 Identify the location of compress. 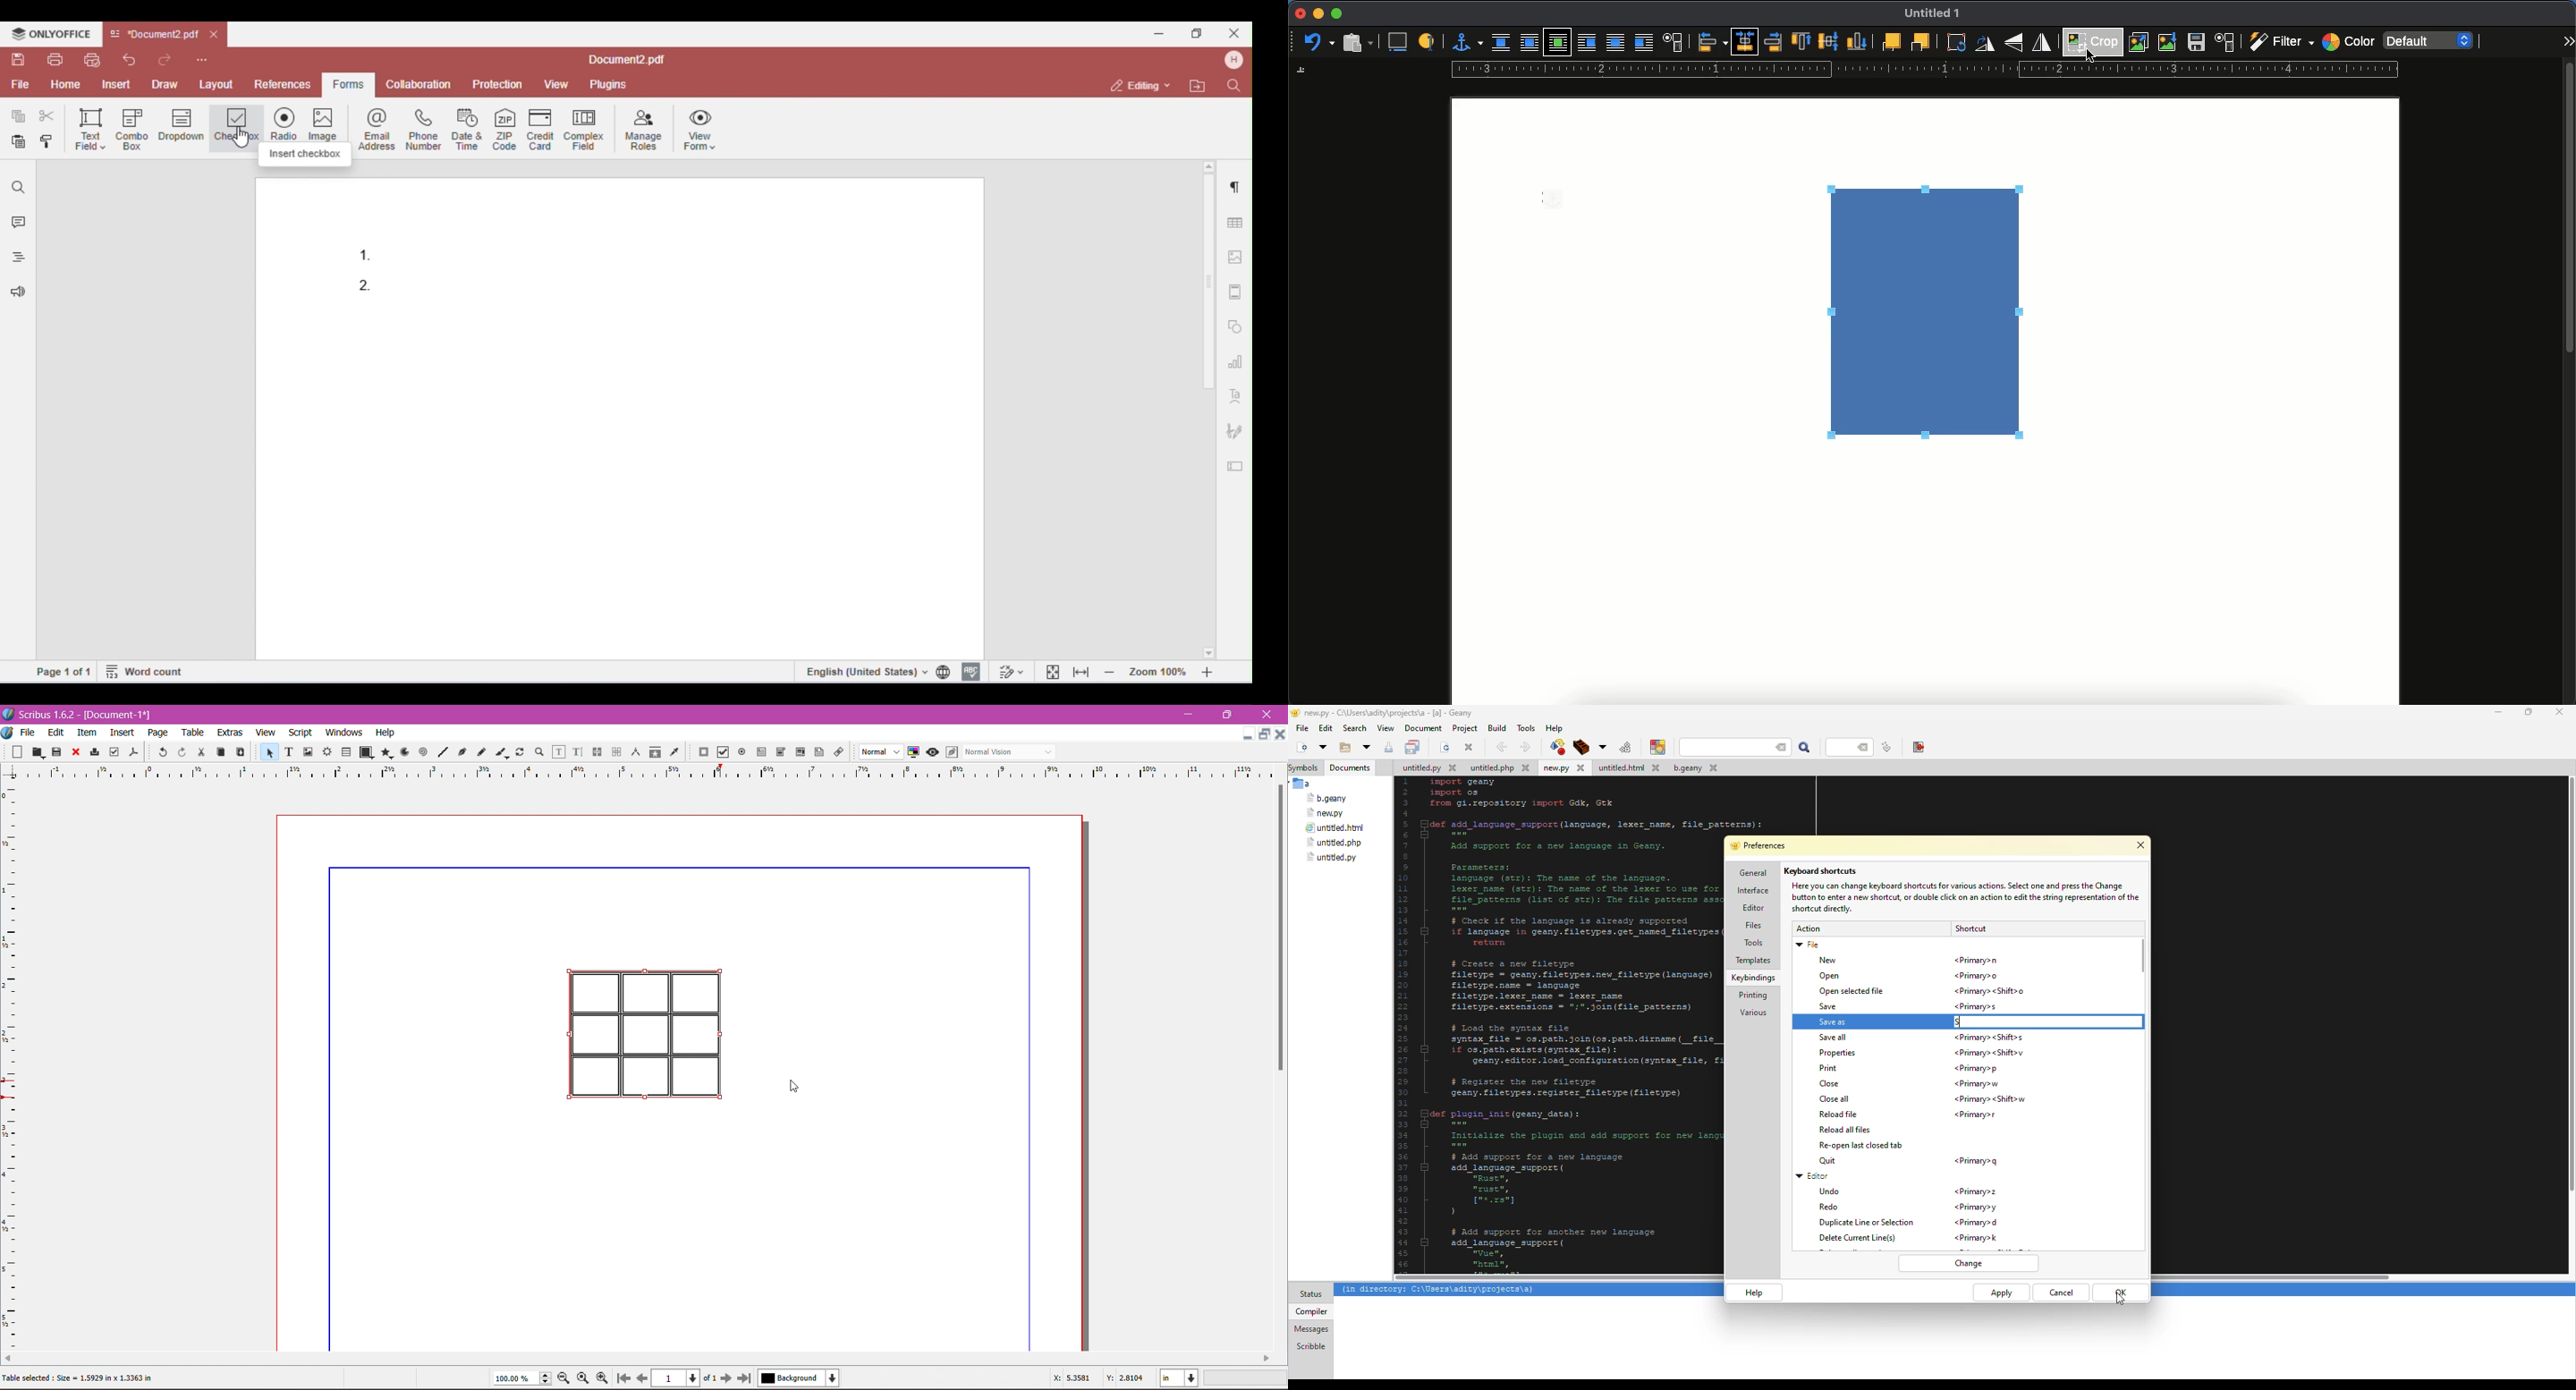
(2168, 42).